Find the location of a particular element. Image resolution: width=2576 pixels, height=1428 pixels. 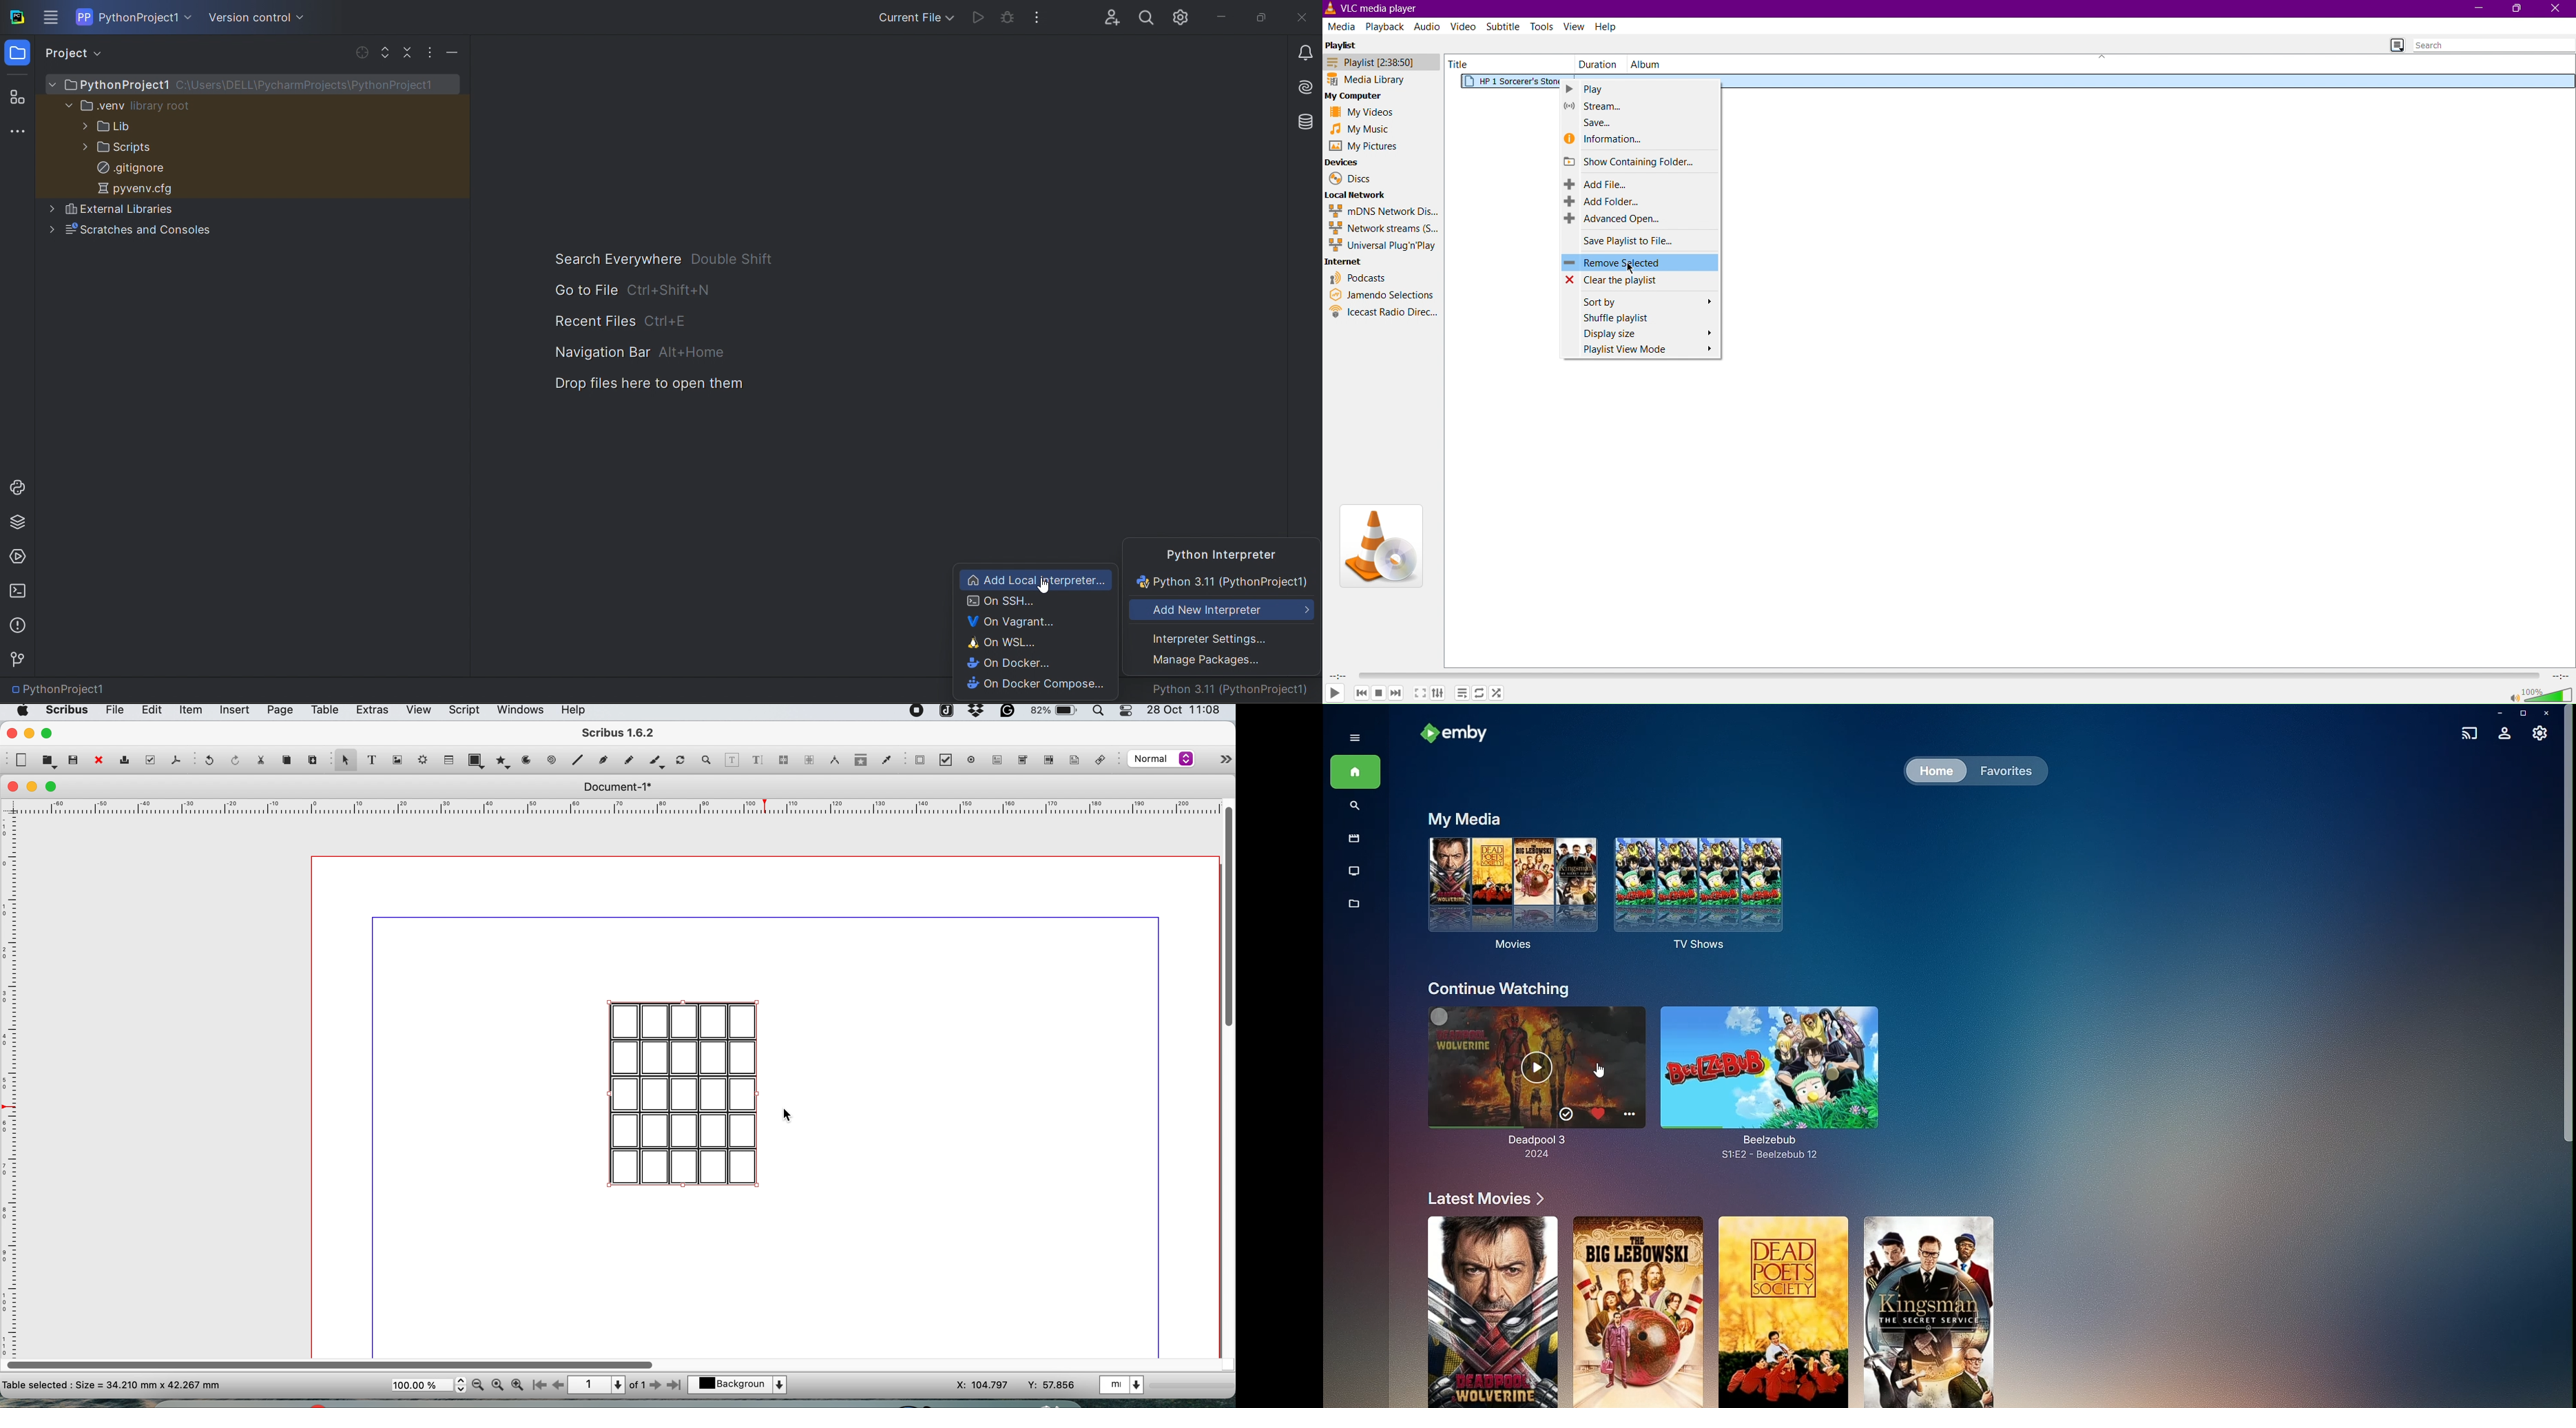

Volume 100% is located at coordinates (2542, 693).